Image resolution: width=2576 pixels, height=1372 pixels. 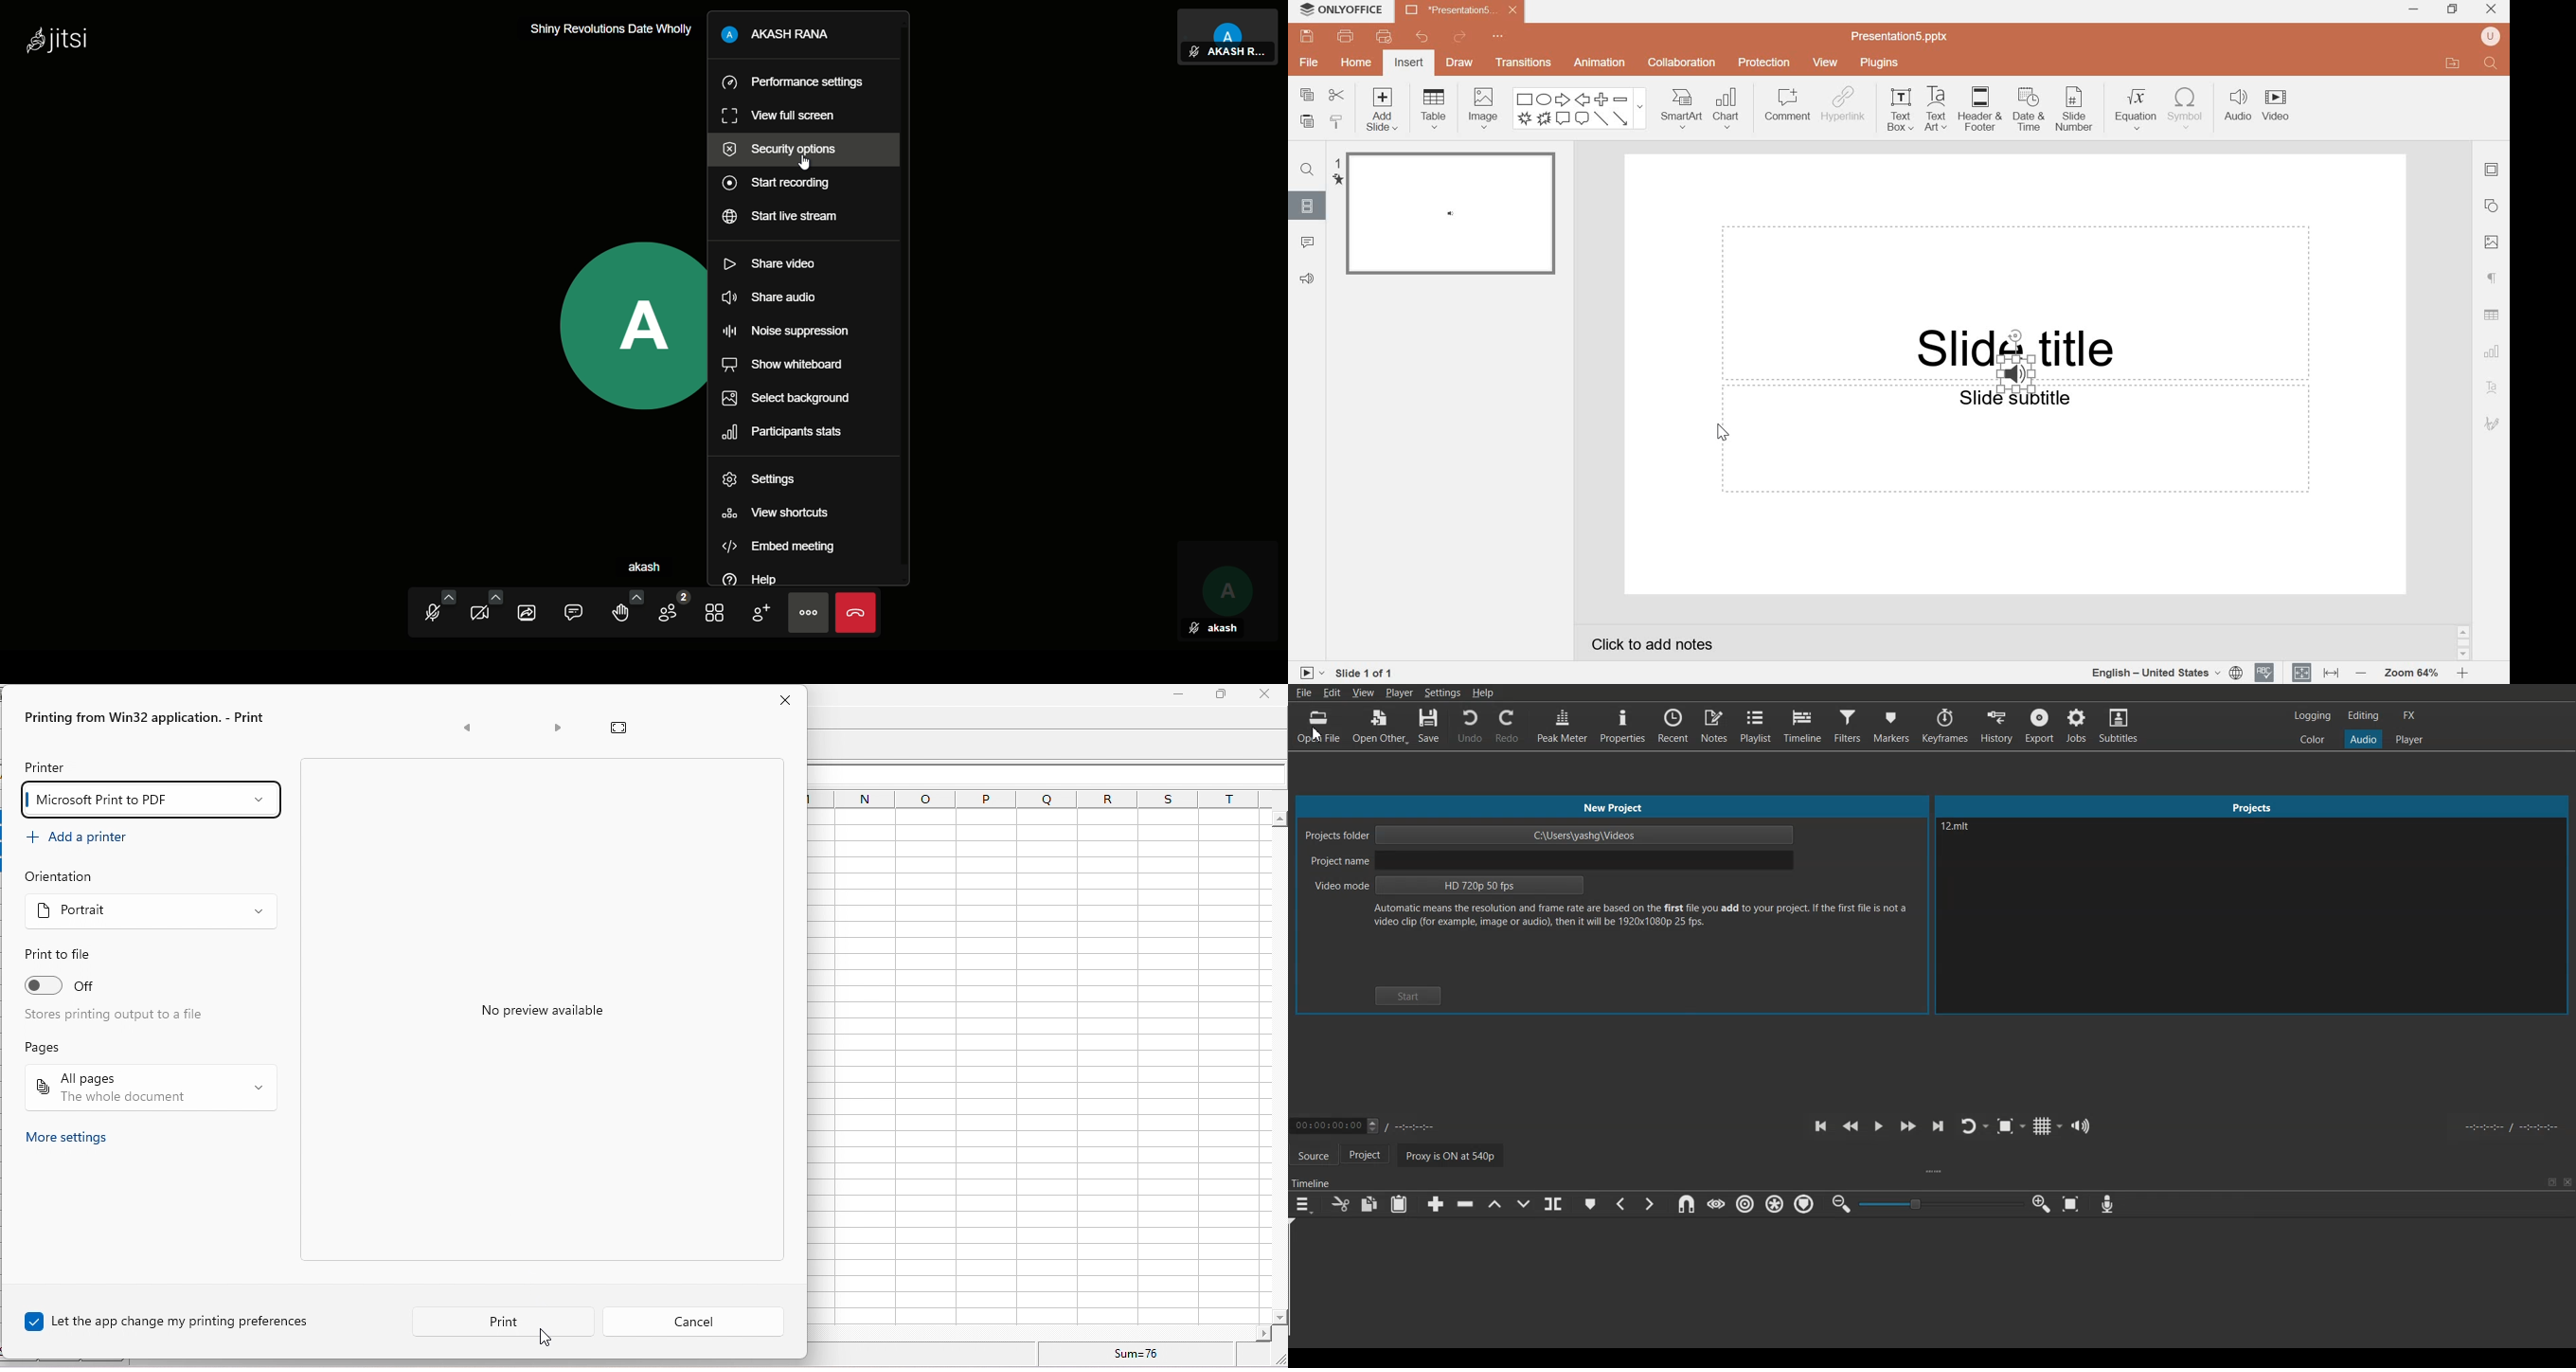 What do you see at coordinates (1901, 35) in the screenshot?
I see `Presentation5.pptx` at bounding box center [1901, 35].